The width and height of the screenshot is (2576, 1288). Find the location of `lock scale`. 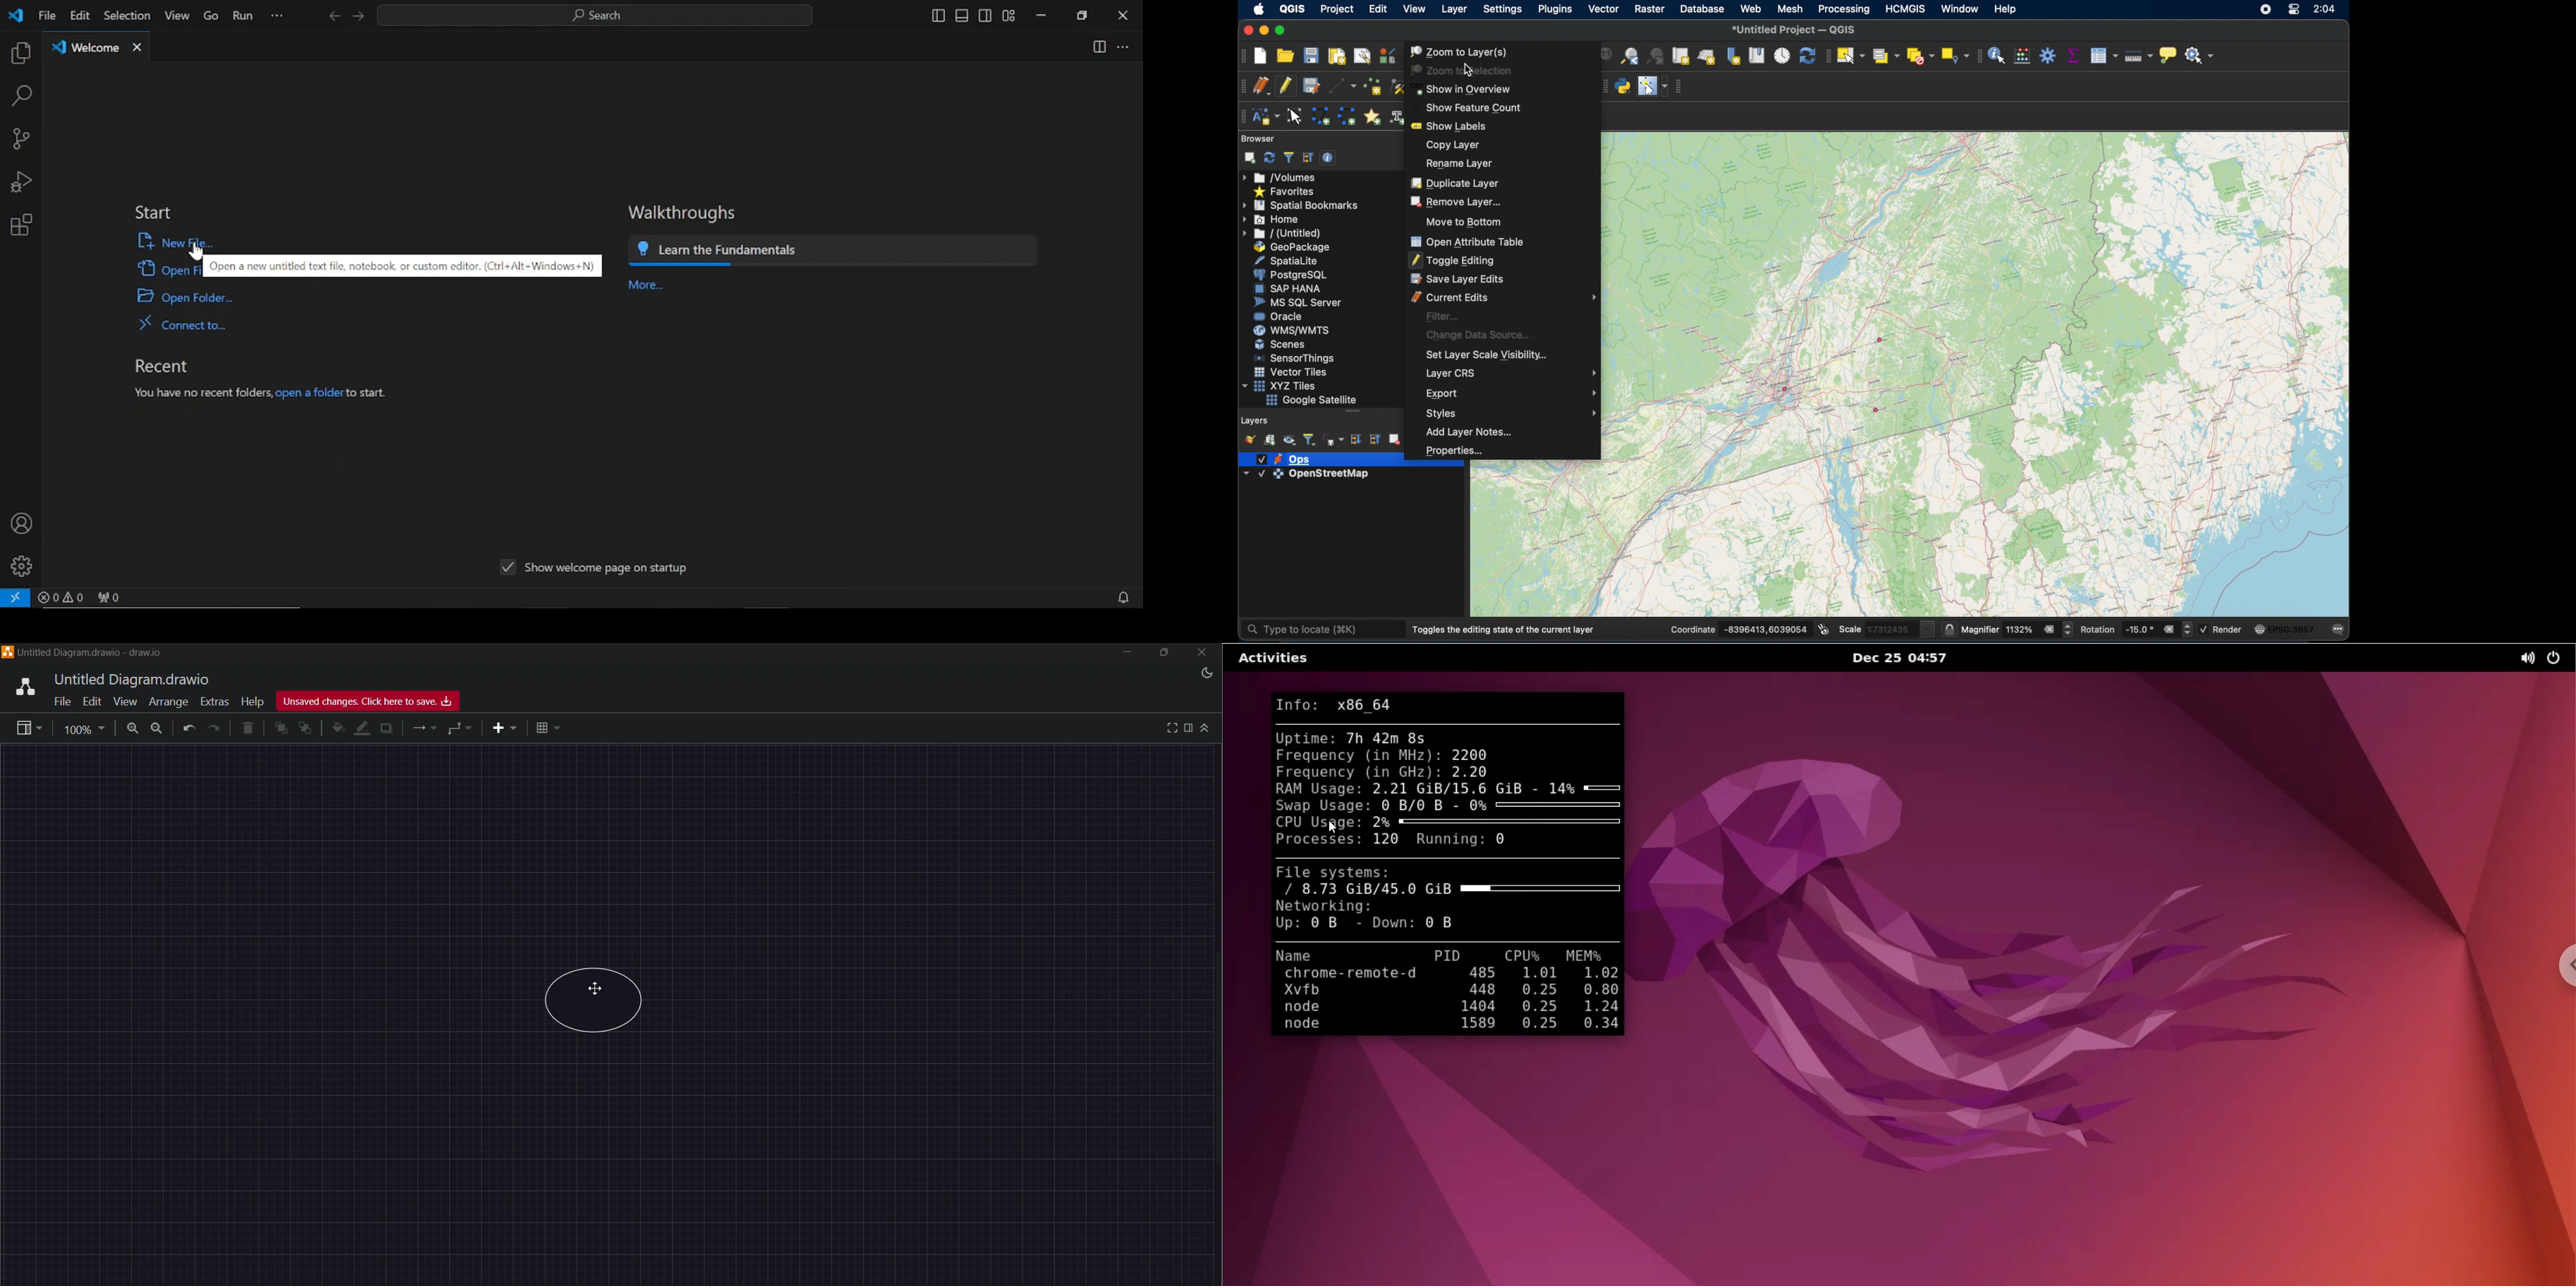

lock scale is located at coordinates (1947, 629).